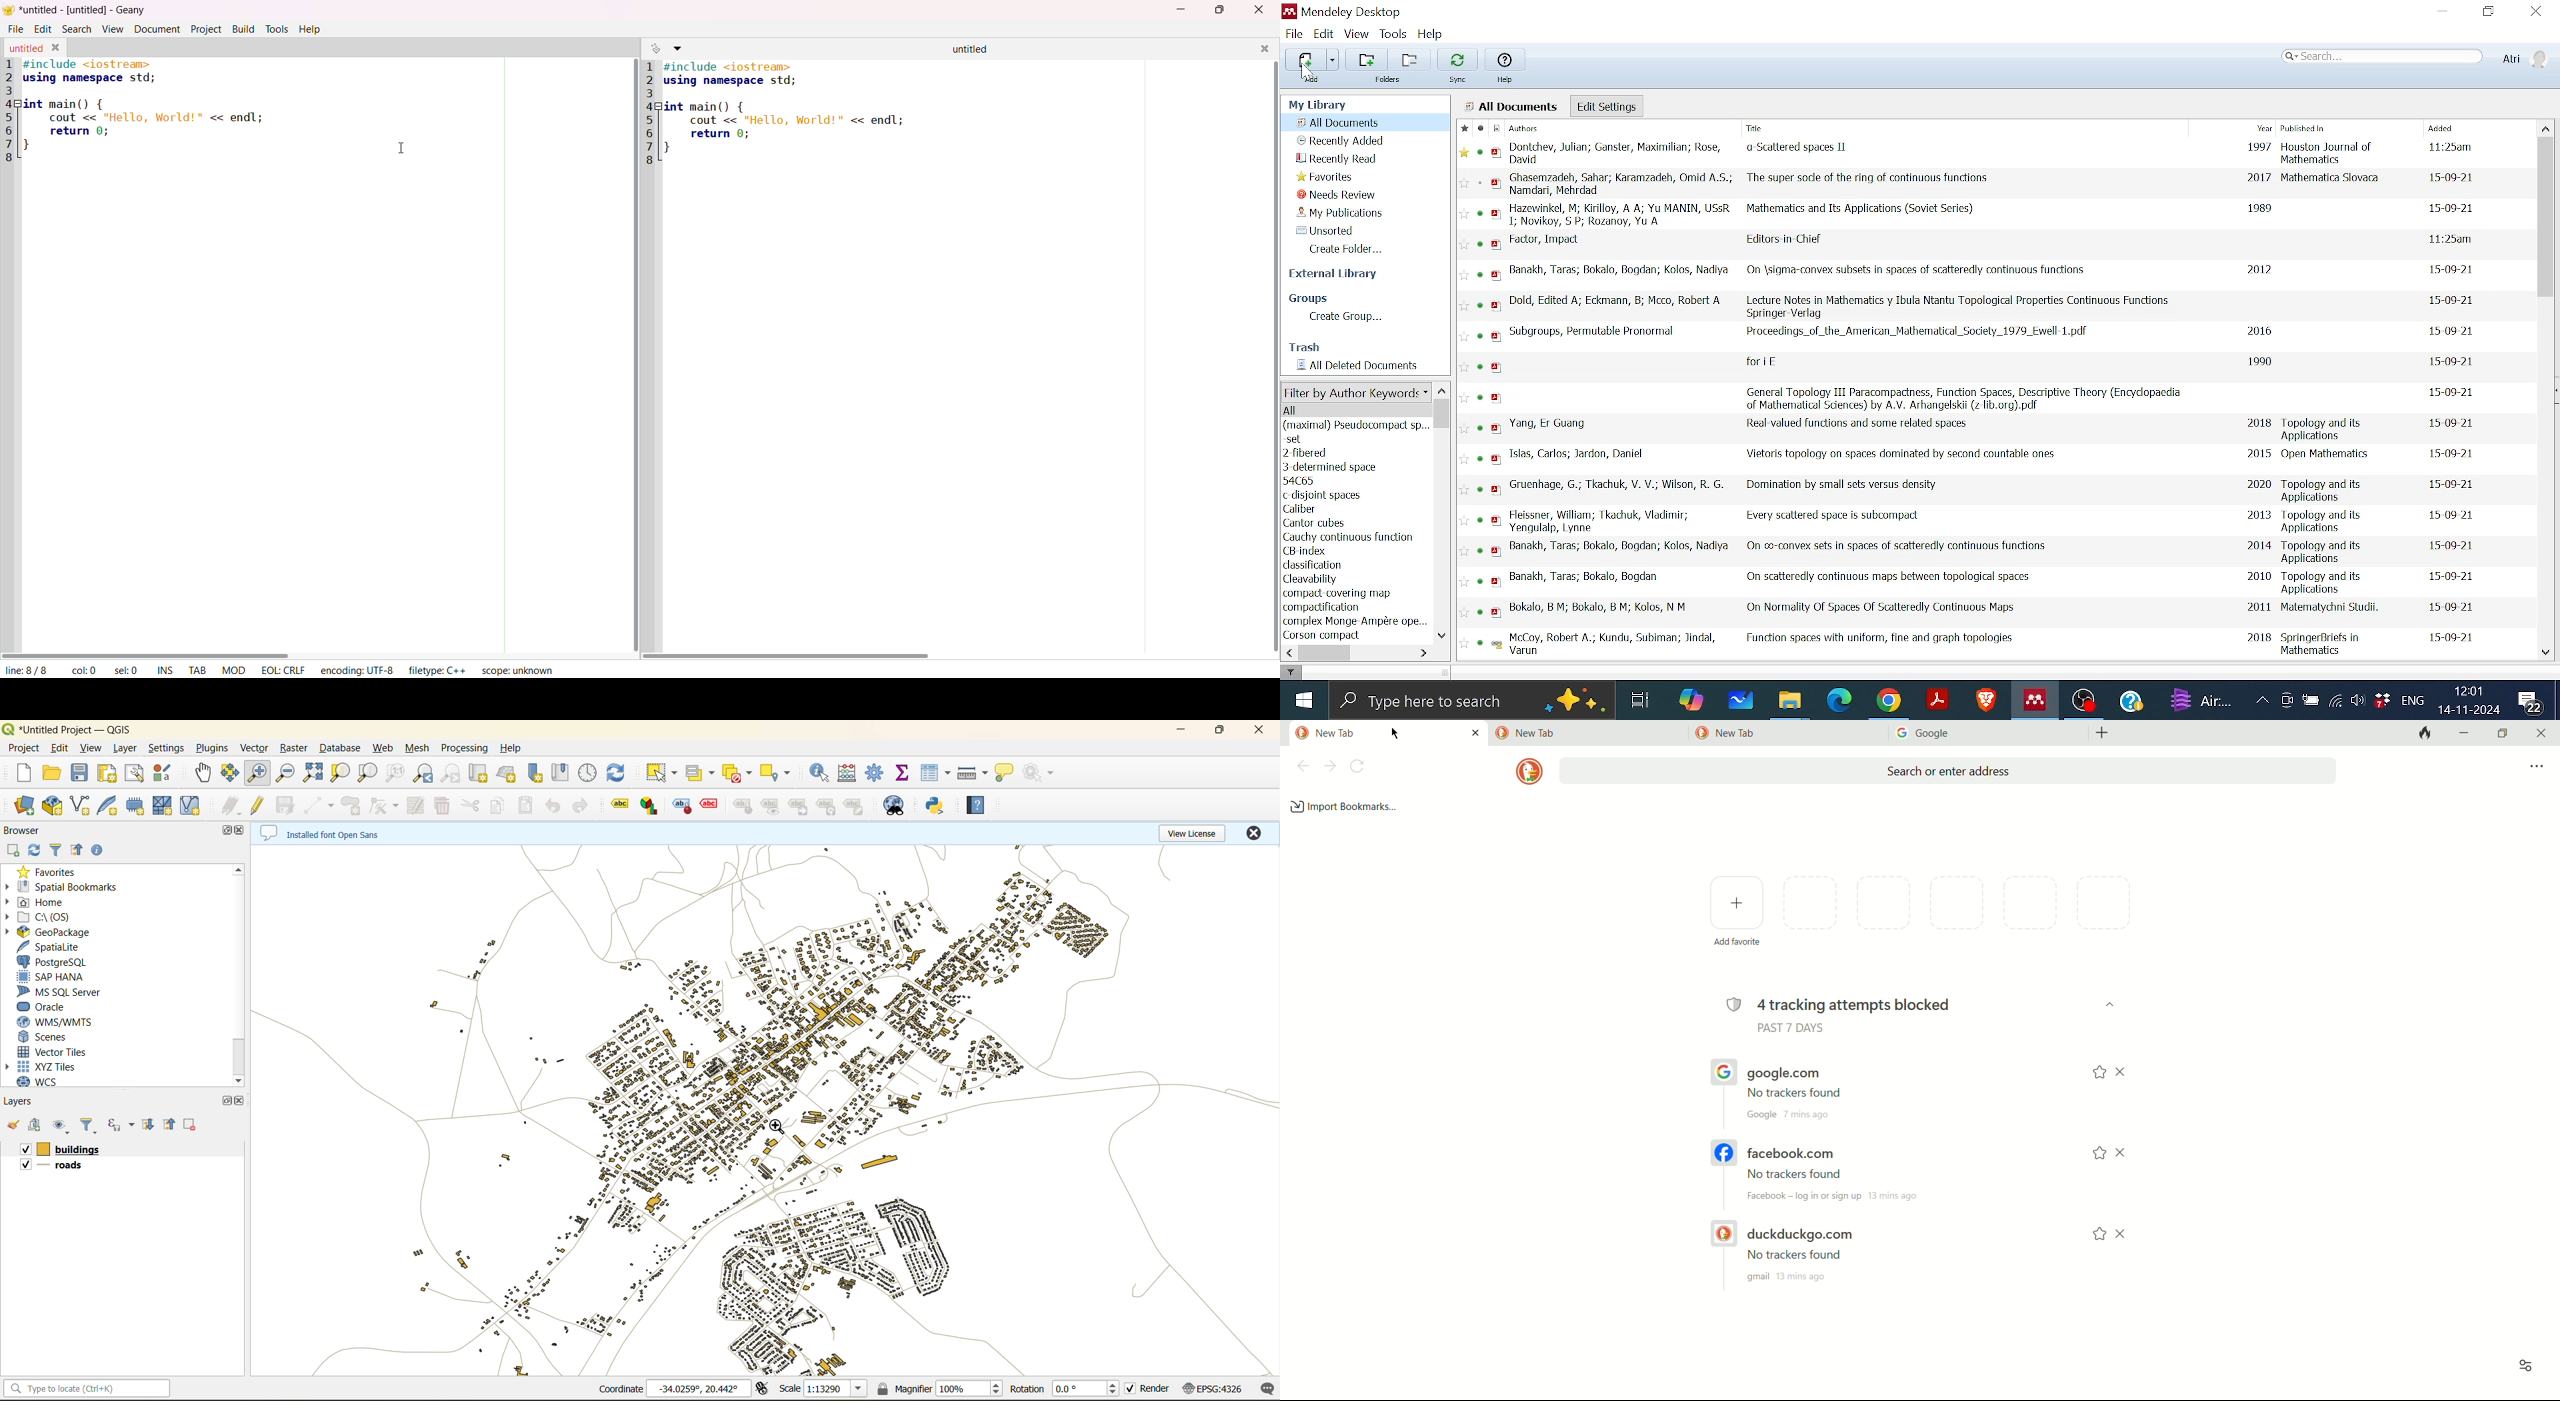  I want to click on date, so click(2448, 269).